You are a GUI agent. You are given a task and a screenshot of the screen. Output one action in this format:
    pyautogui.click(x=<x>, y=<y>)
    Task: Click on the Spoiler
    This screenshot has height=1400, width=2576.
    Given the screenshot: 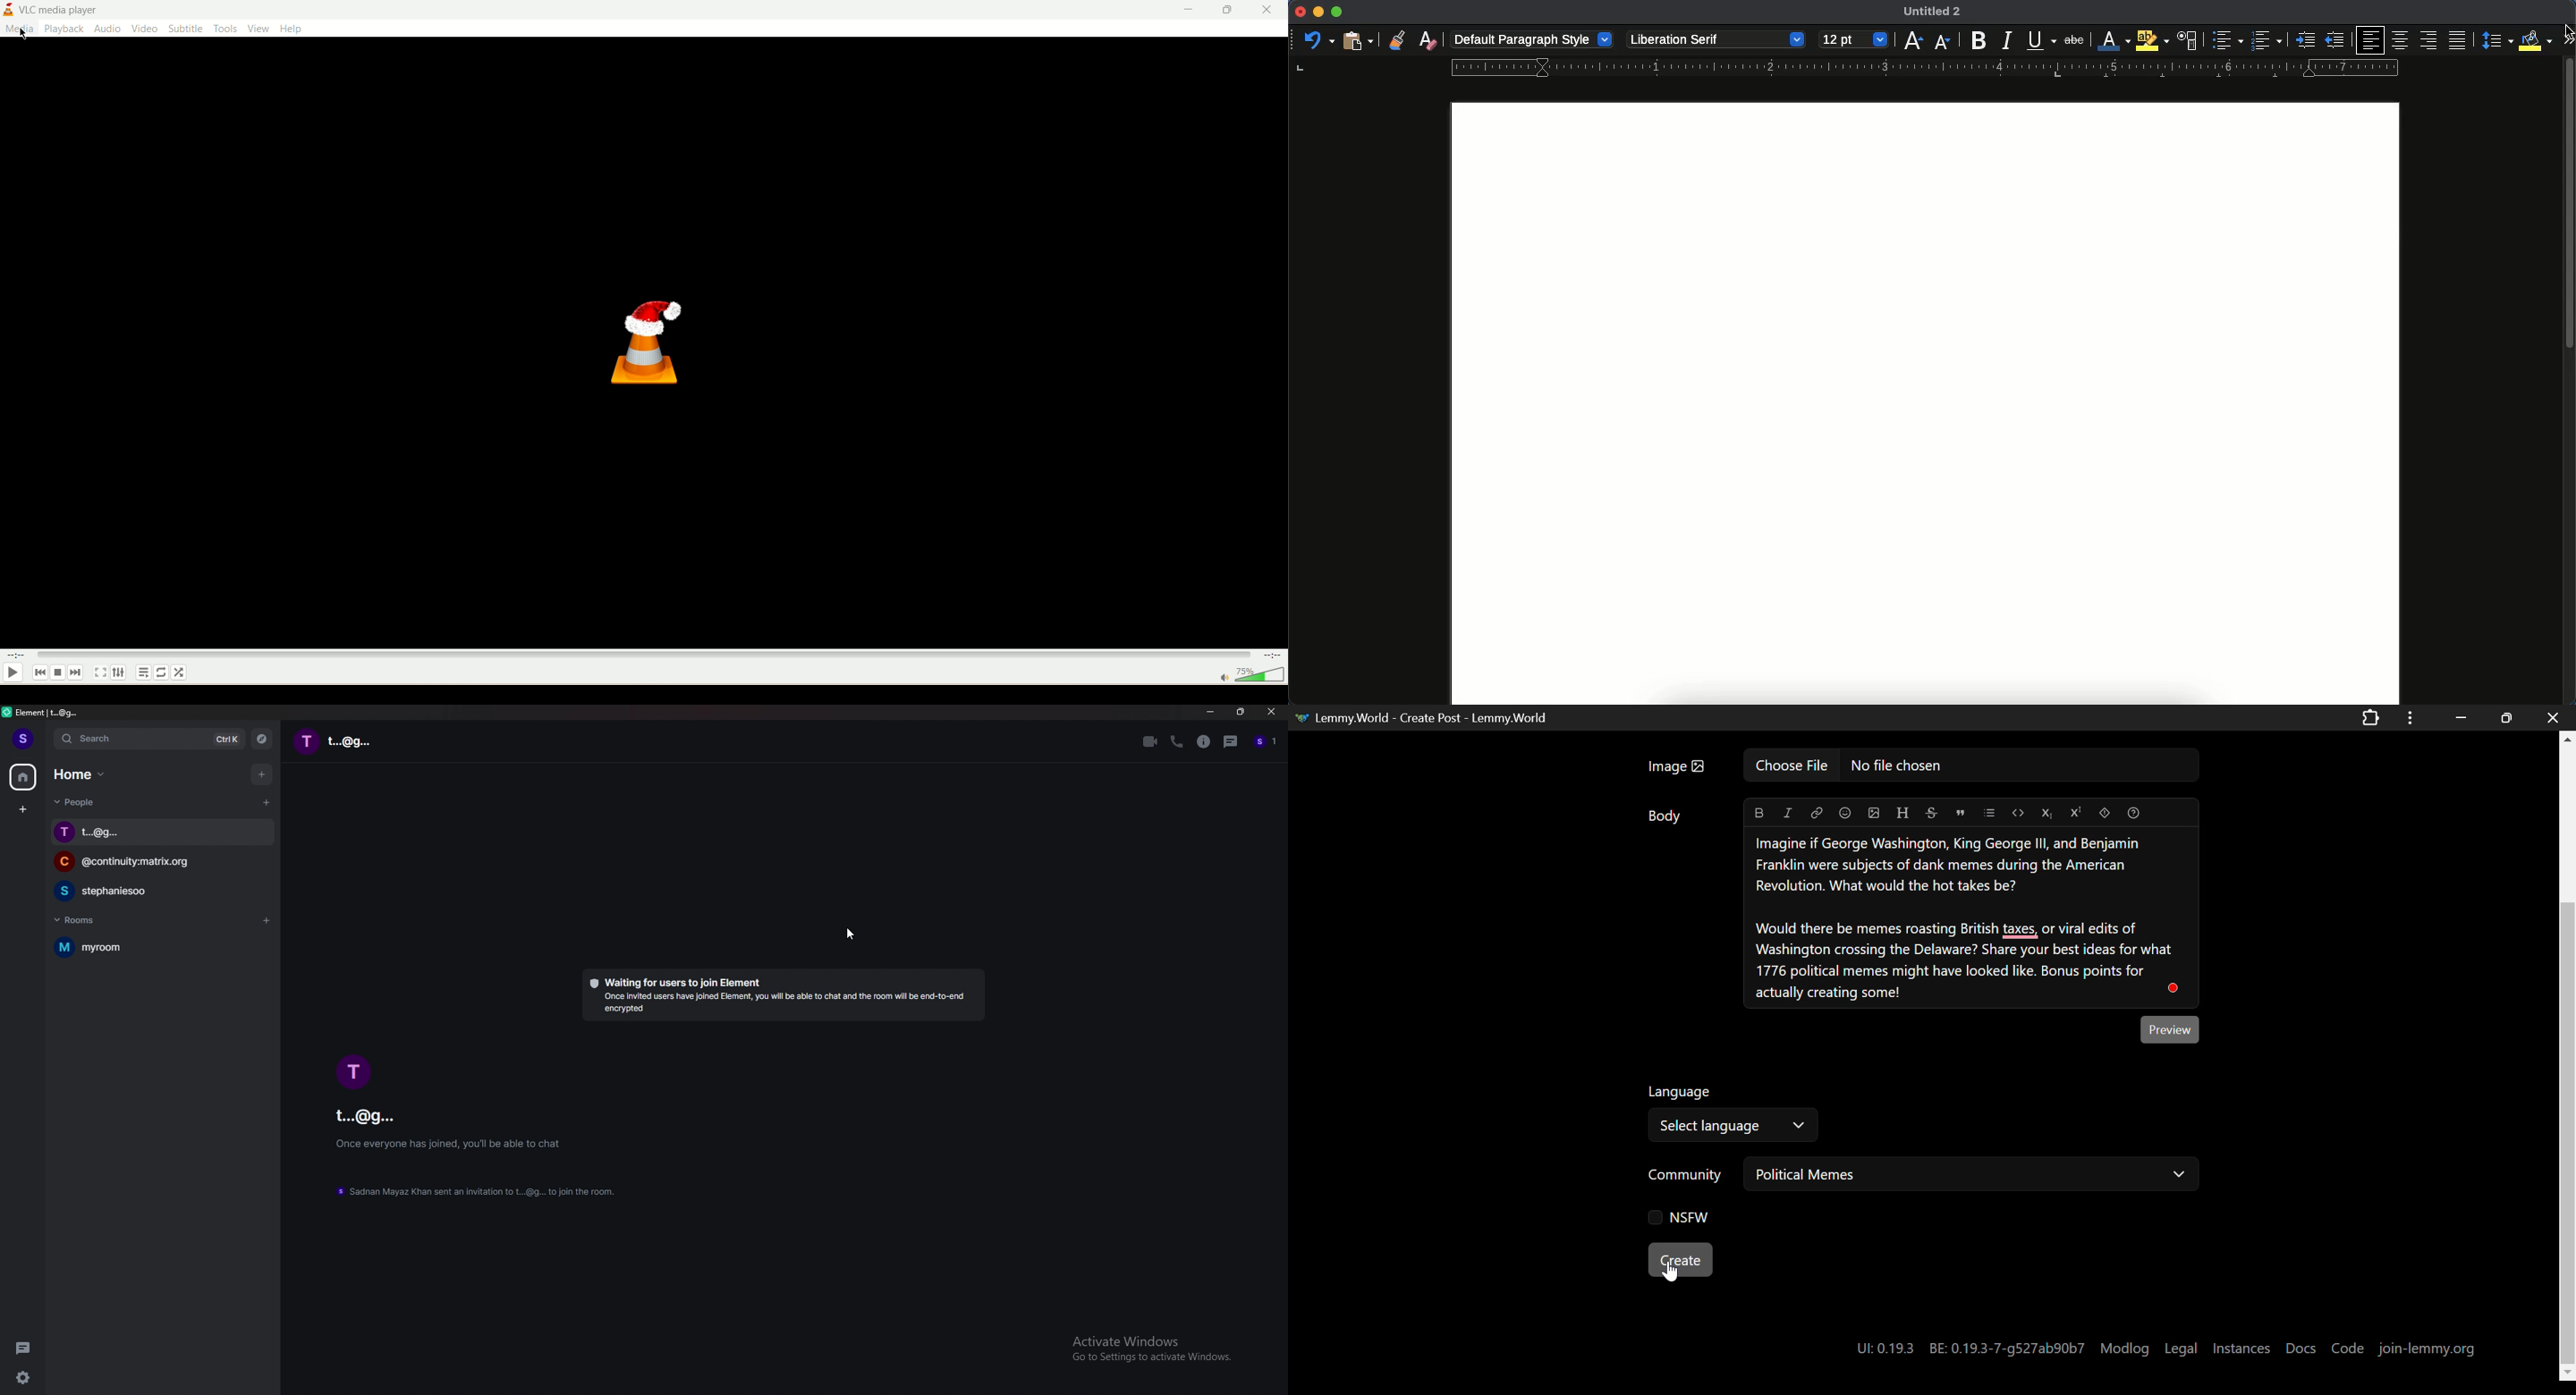 What is the action you would take?
    pyautogui.click(x=2105, y=813)
    